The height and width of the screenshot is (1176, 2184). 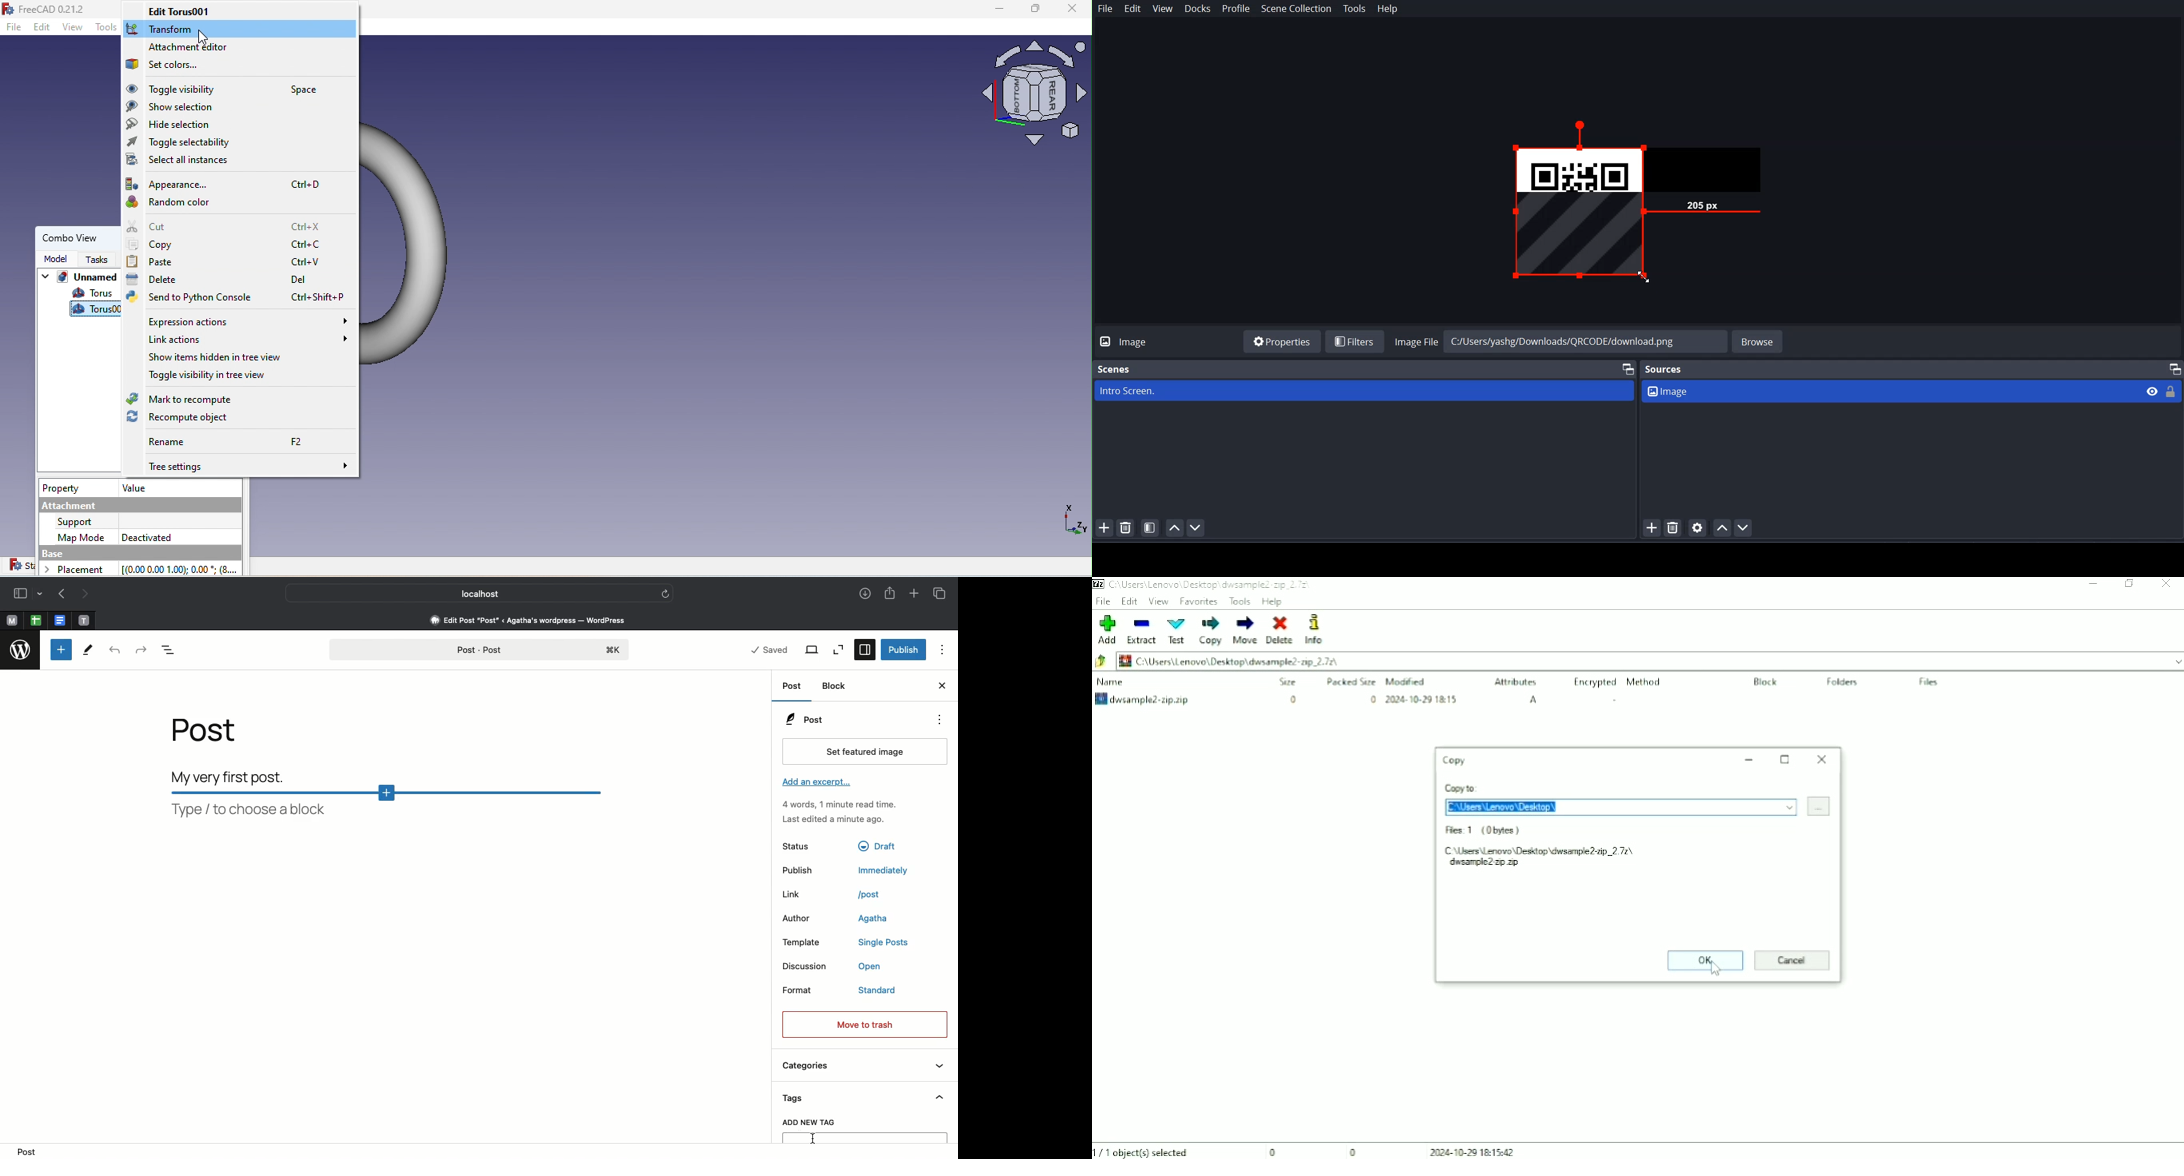 I want to click on Block, so click(x=391, y=803).